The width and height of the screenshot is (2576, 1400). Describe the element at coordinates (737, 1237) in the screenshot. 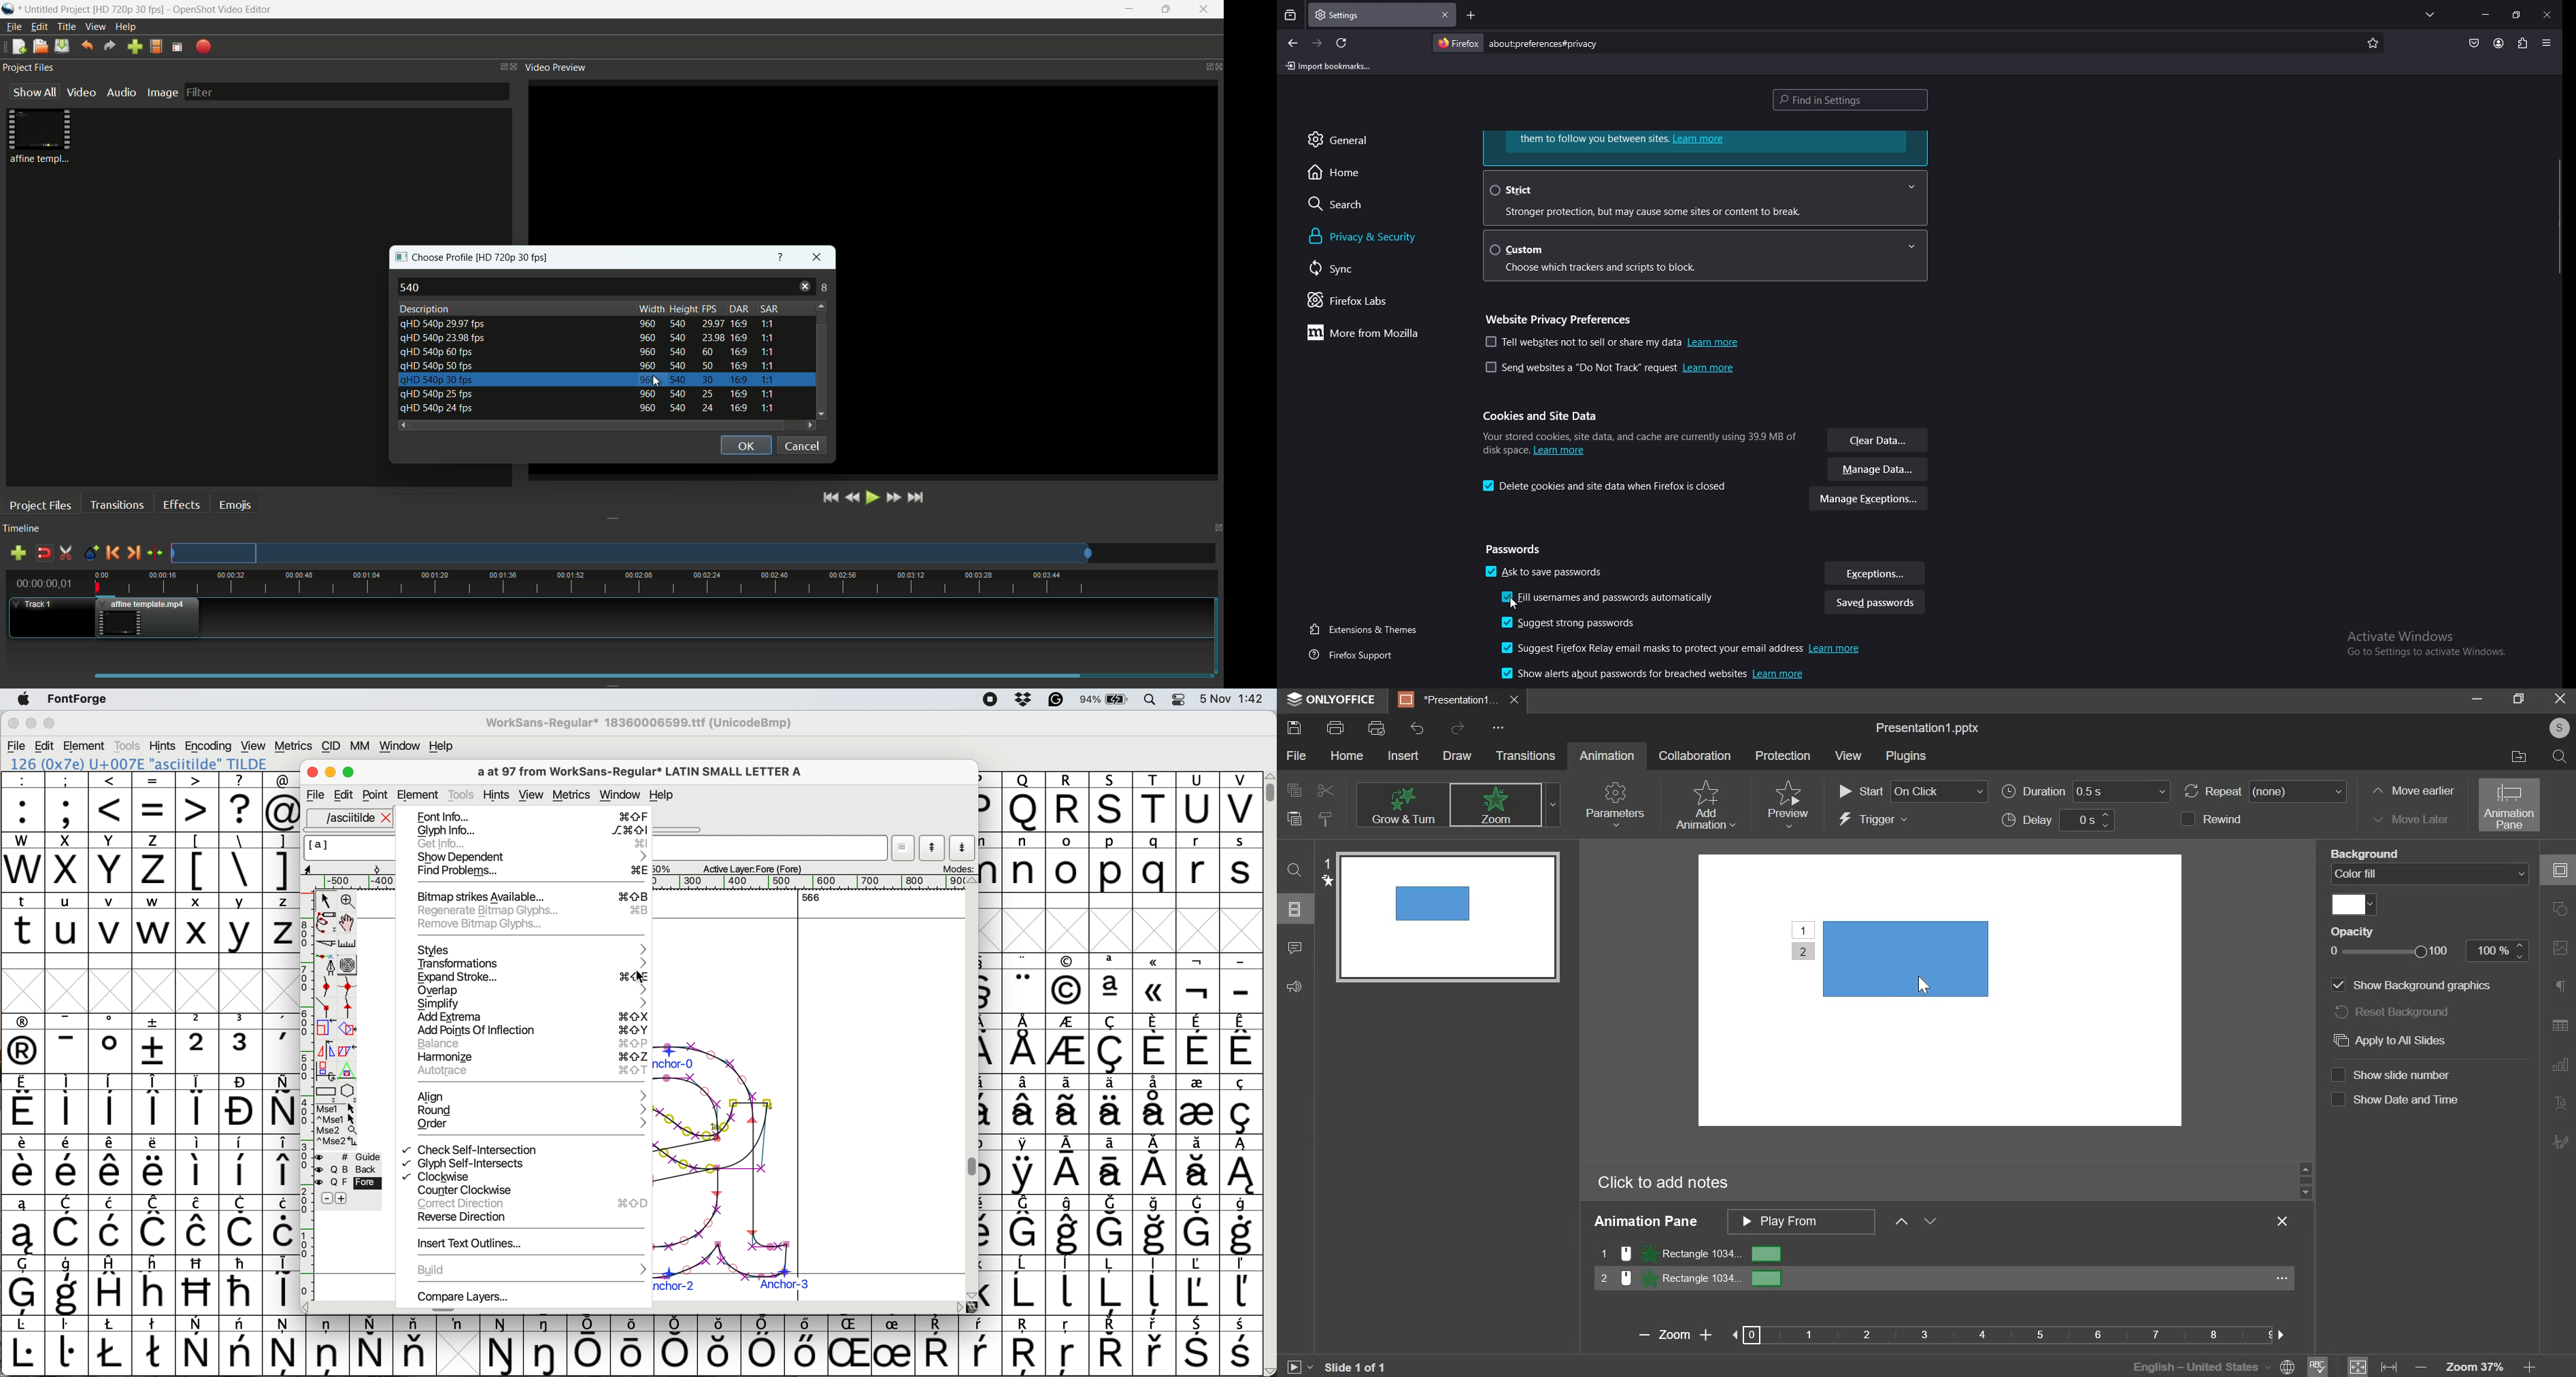

I see `a glyph` at that location.